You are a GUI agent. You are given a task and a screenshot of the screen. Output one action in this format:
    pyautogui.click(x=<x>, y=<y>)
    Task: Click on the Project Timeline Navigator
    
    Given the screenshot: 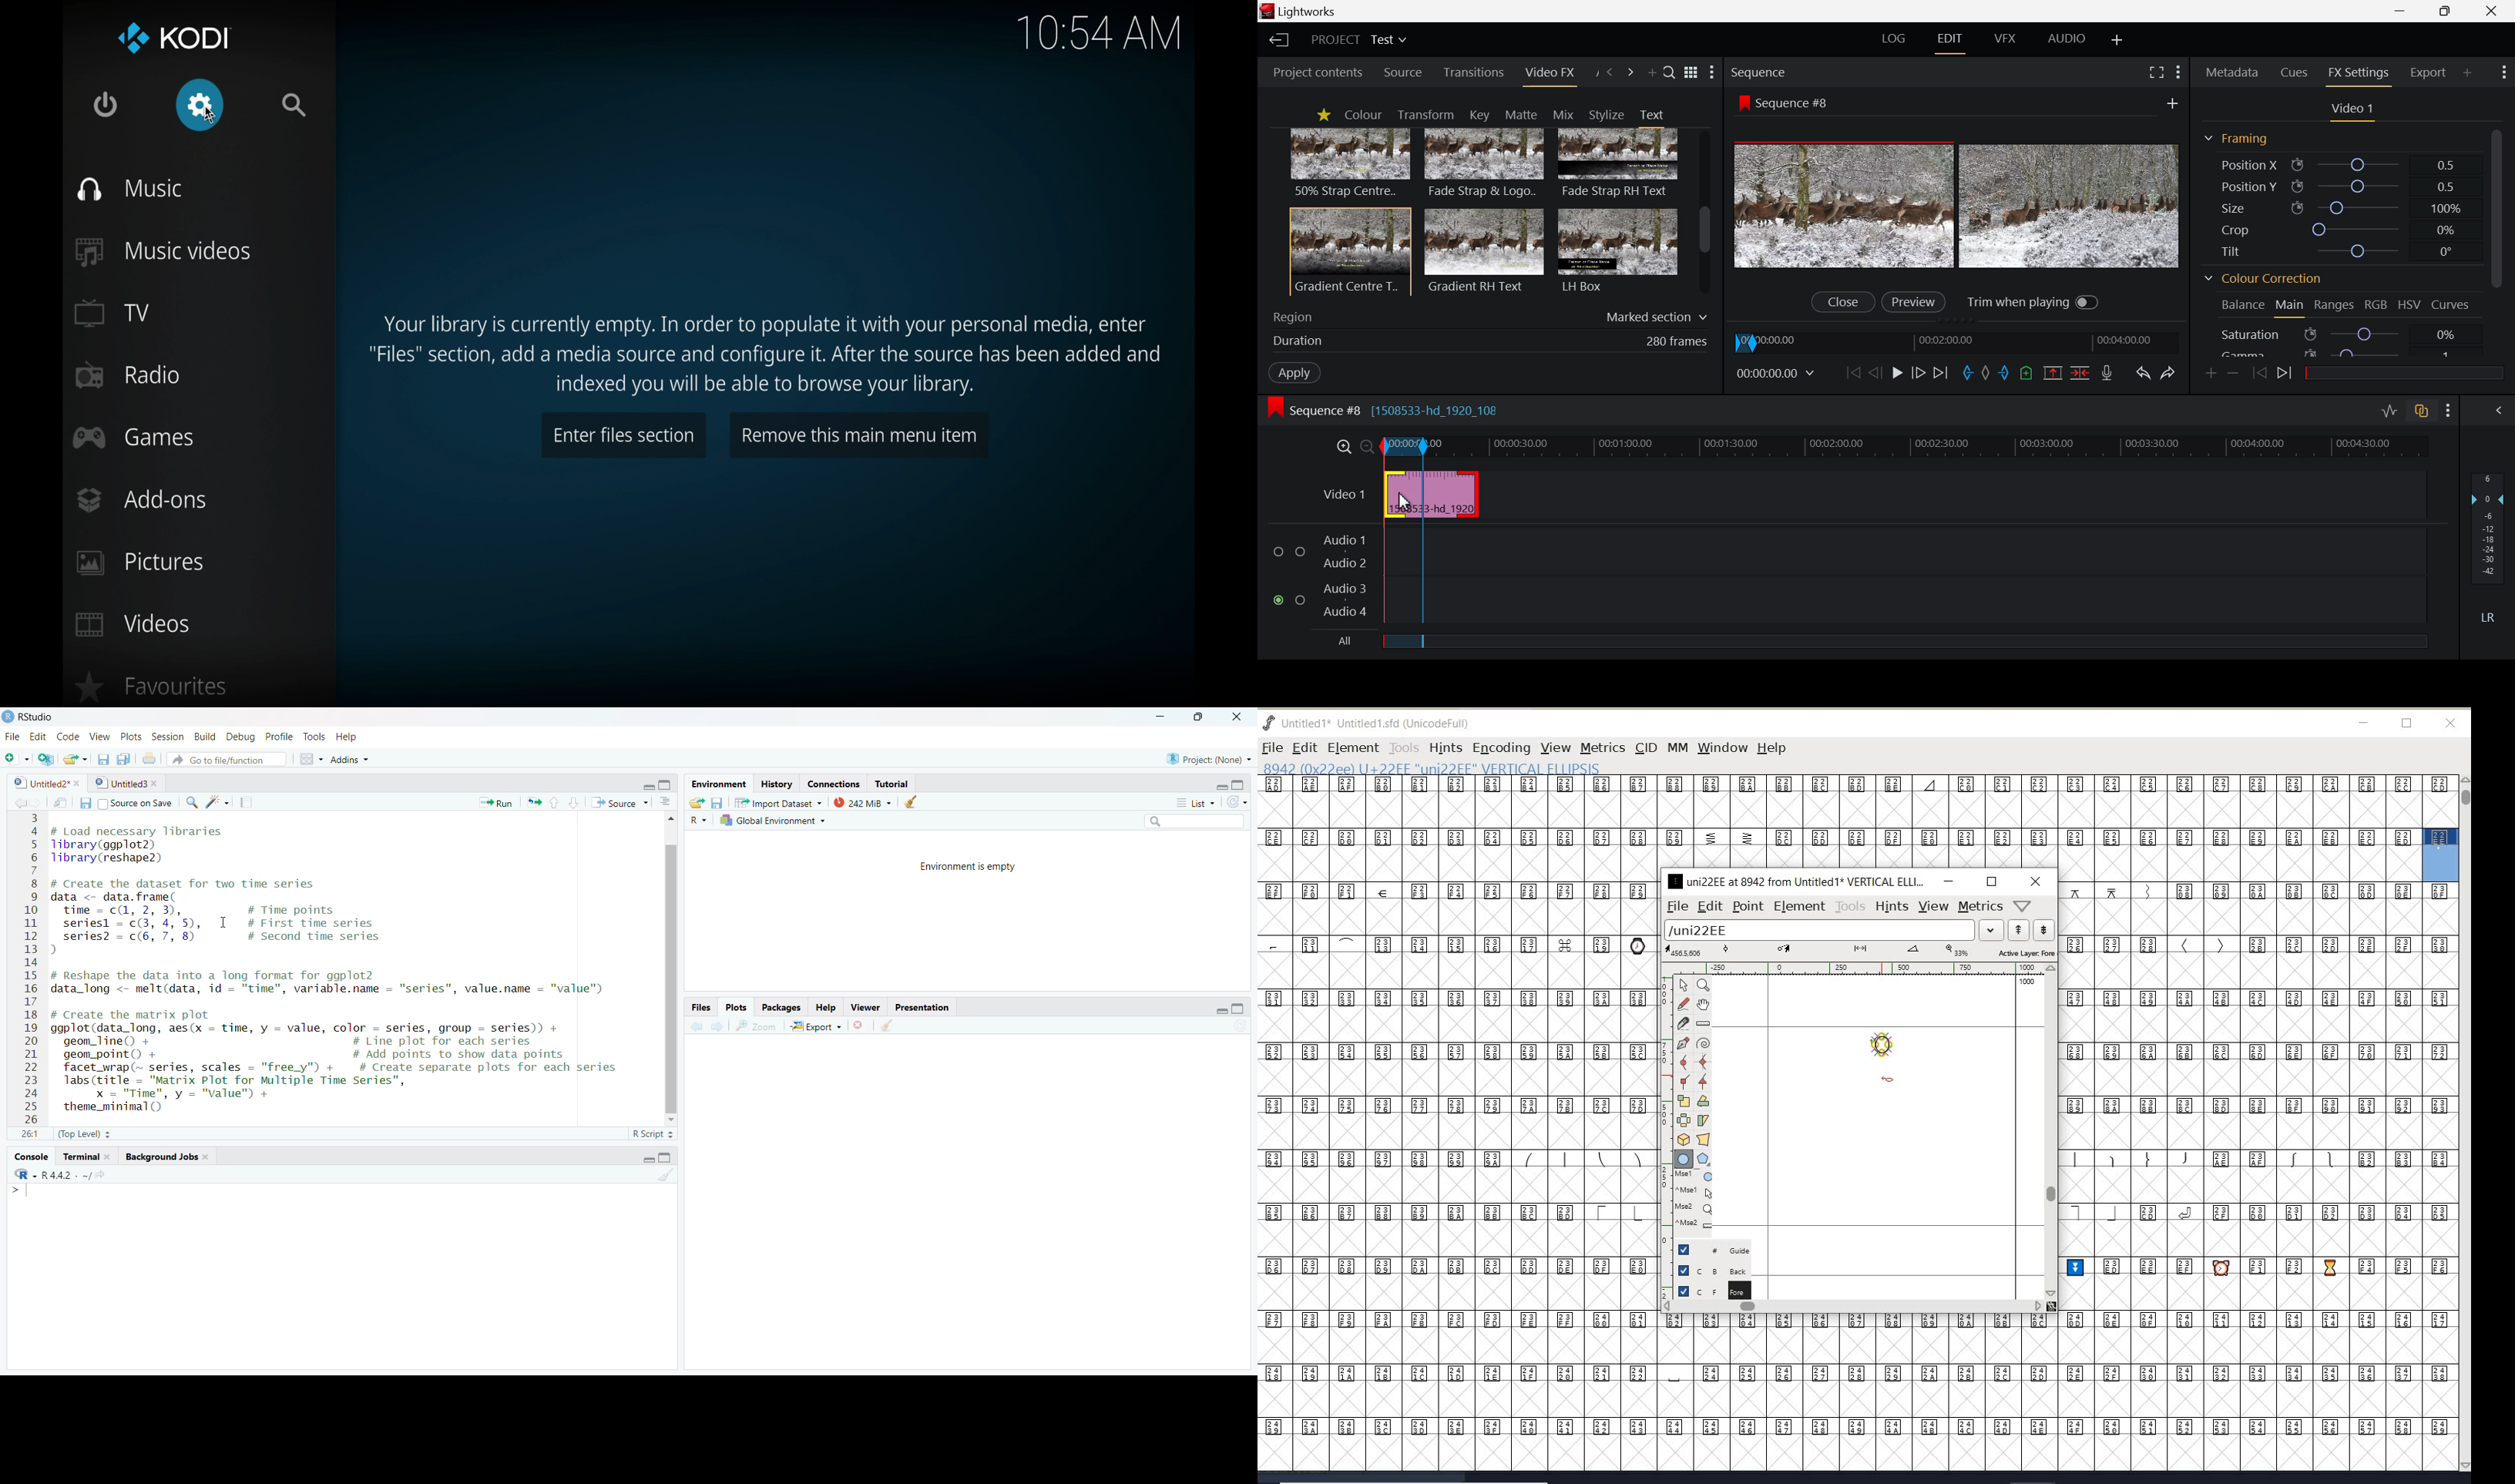 What is the action you would take?
    pyautogui.click(x=1960, y=340)
    